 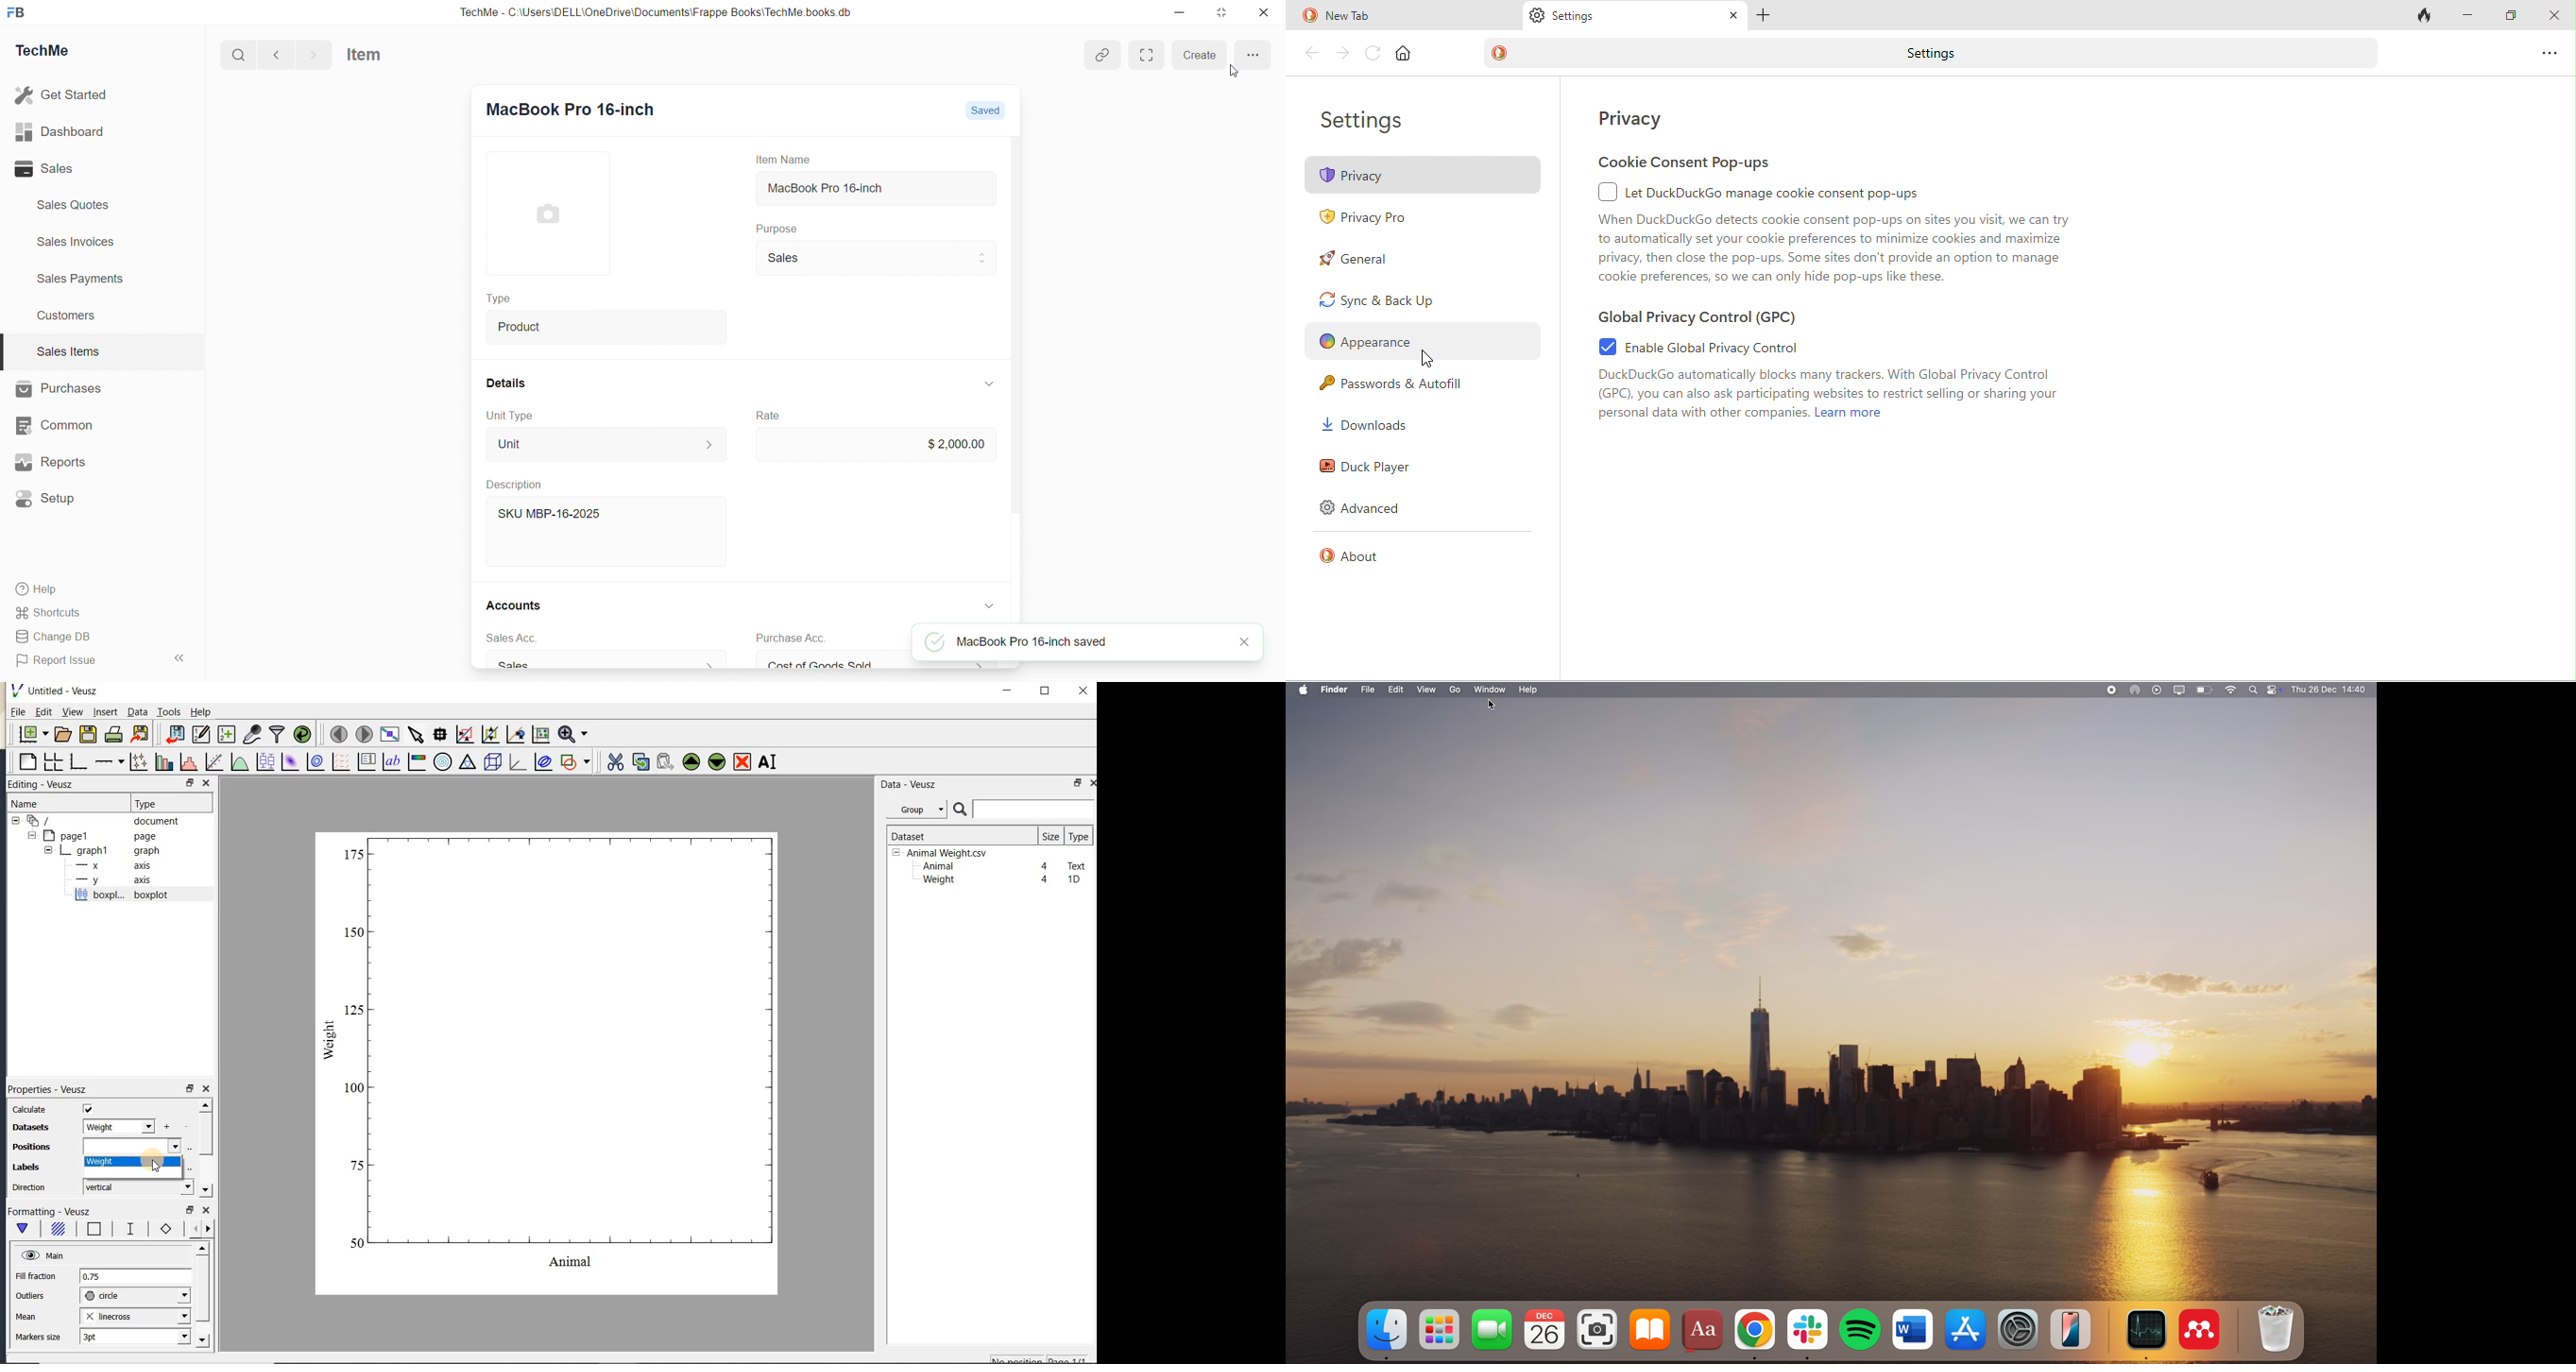 I want to click on enlarge, so click(x=1148, y=56).